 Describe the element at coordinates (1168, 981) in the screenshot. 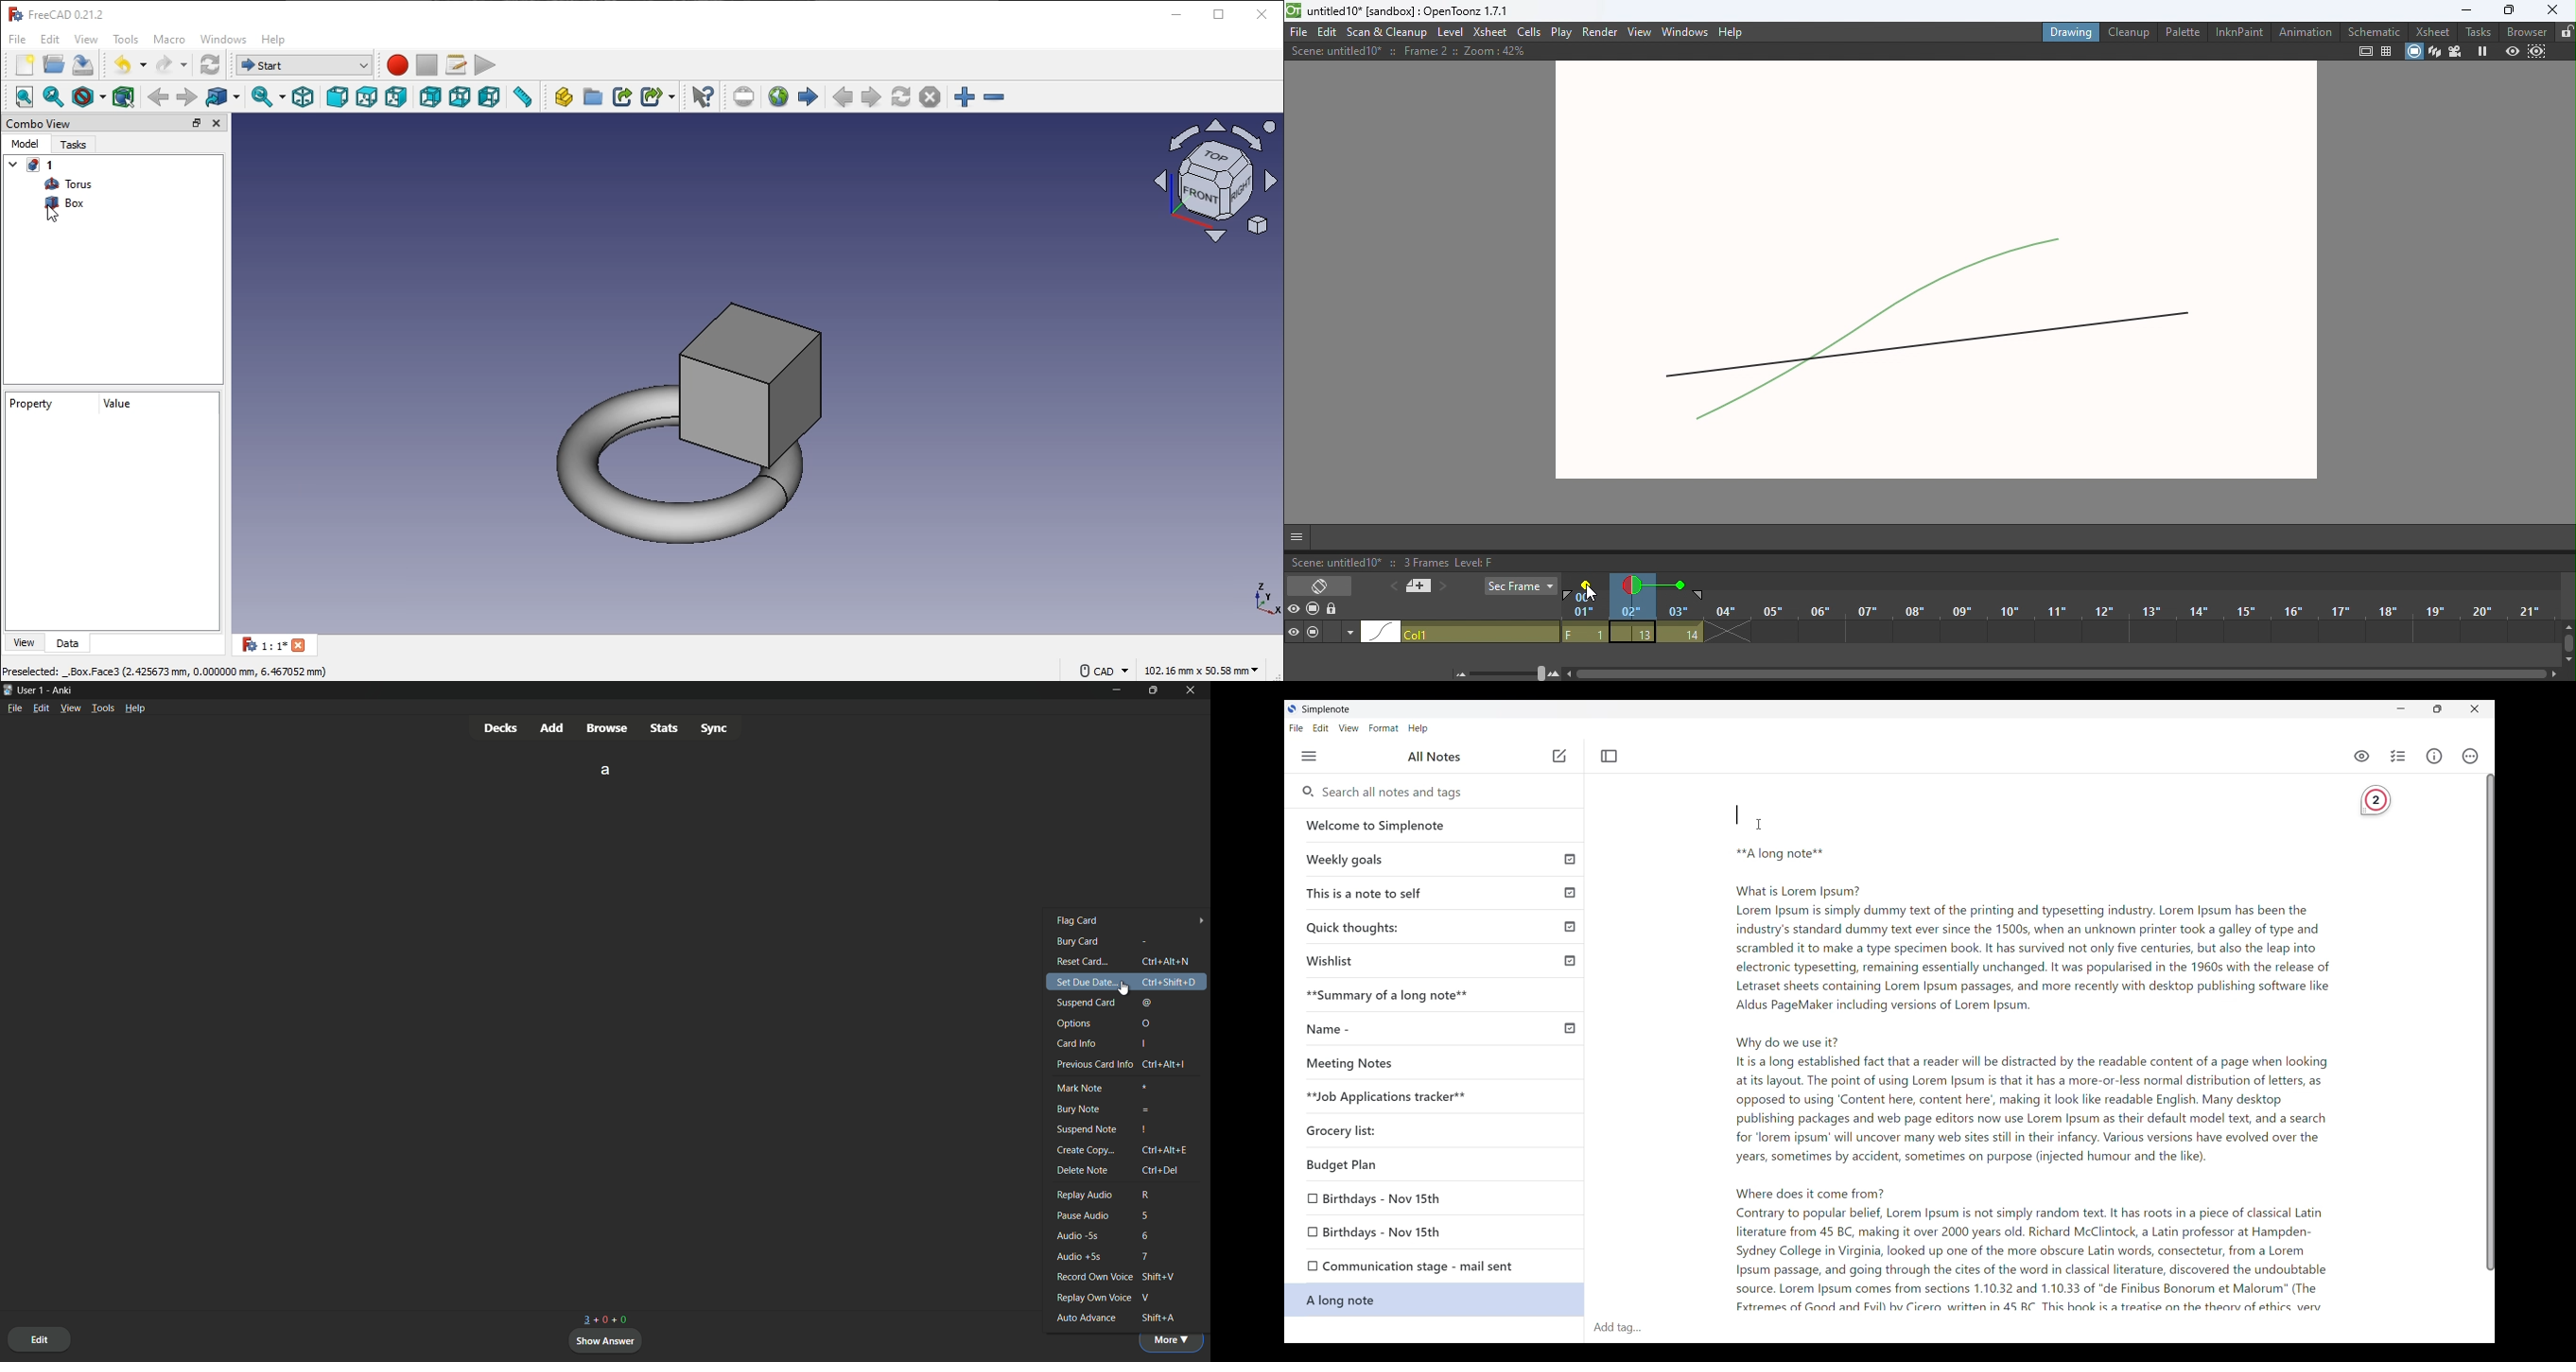

I see `keyboard shortcut` at that location.